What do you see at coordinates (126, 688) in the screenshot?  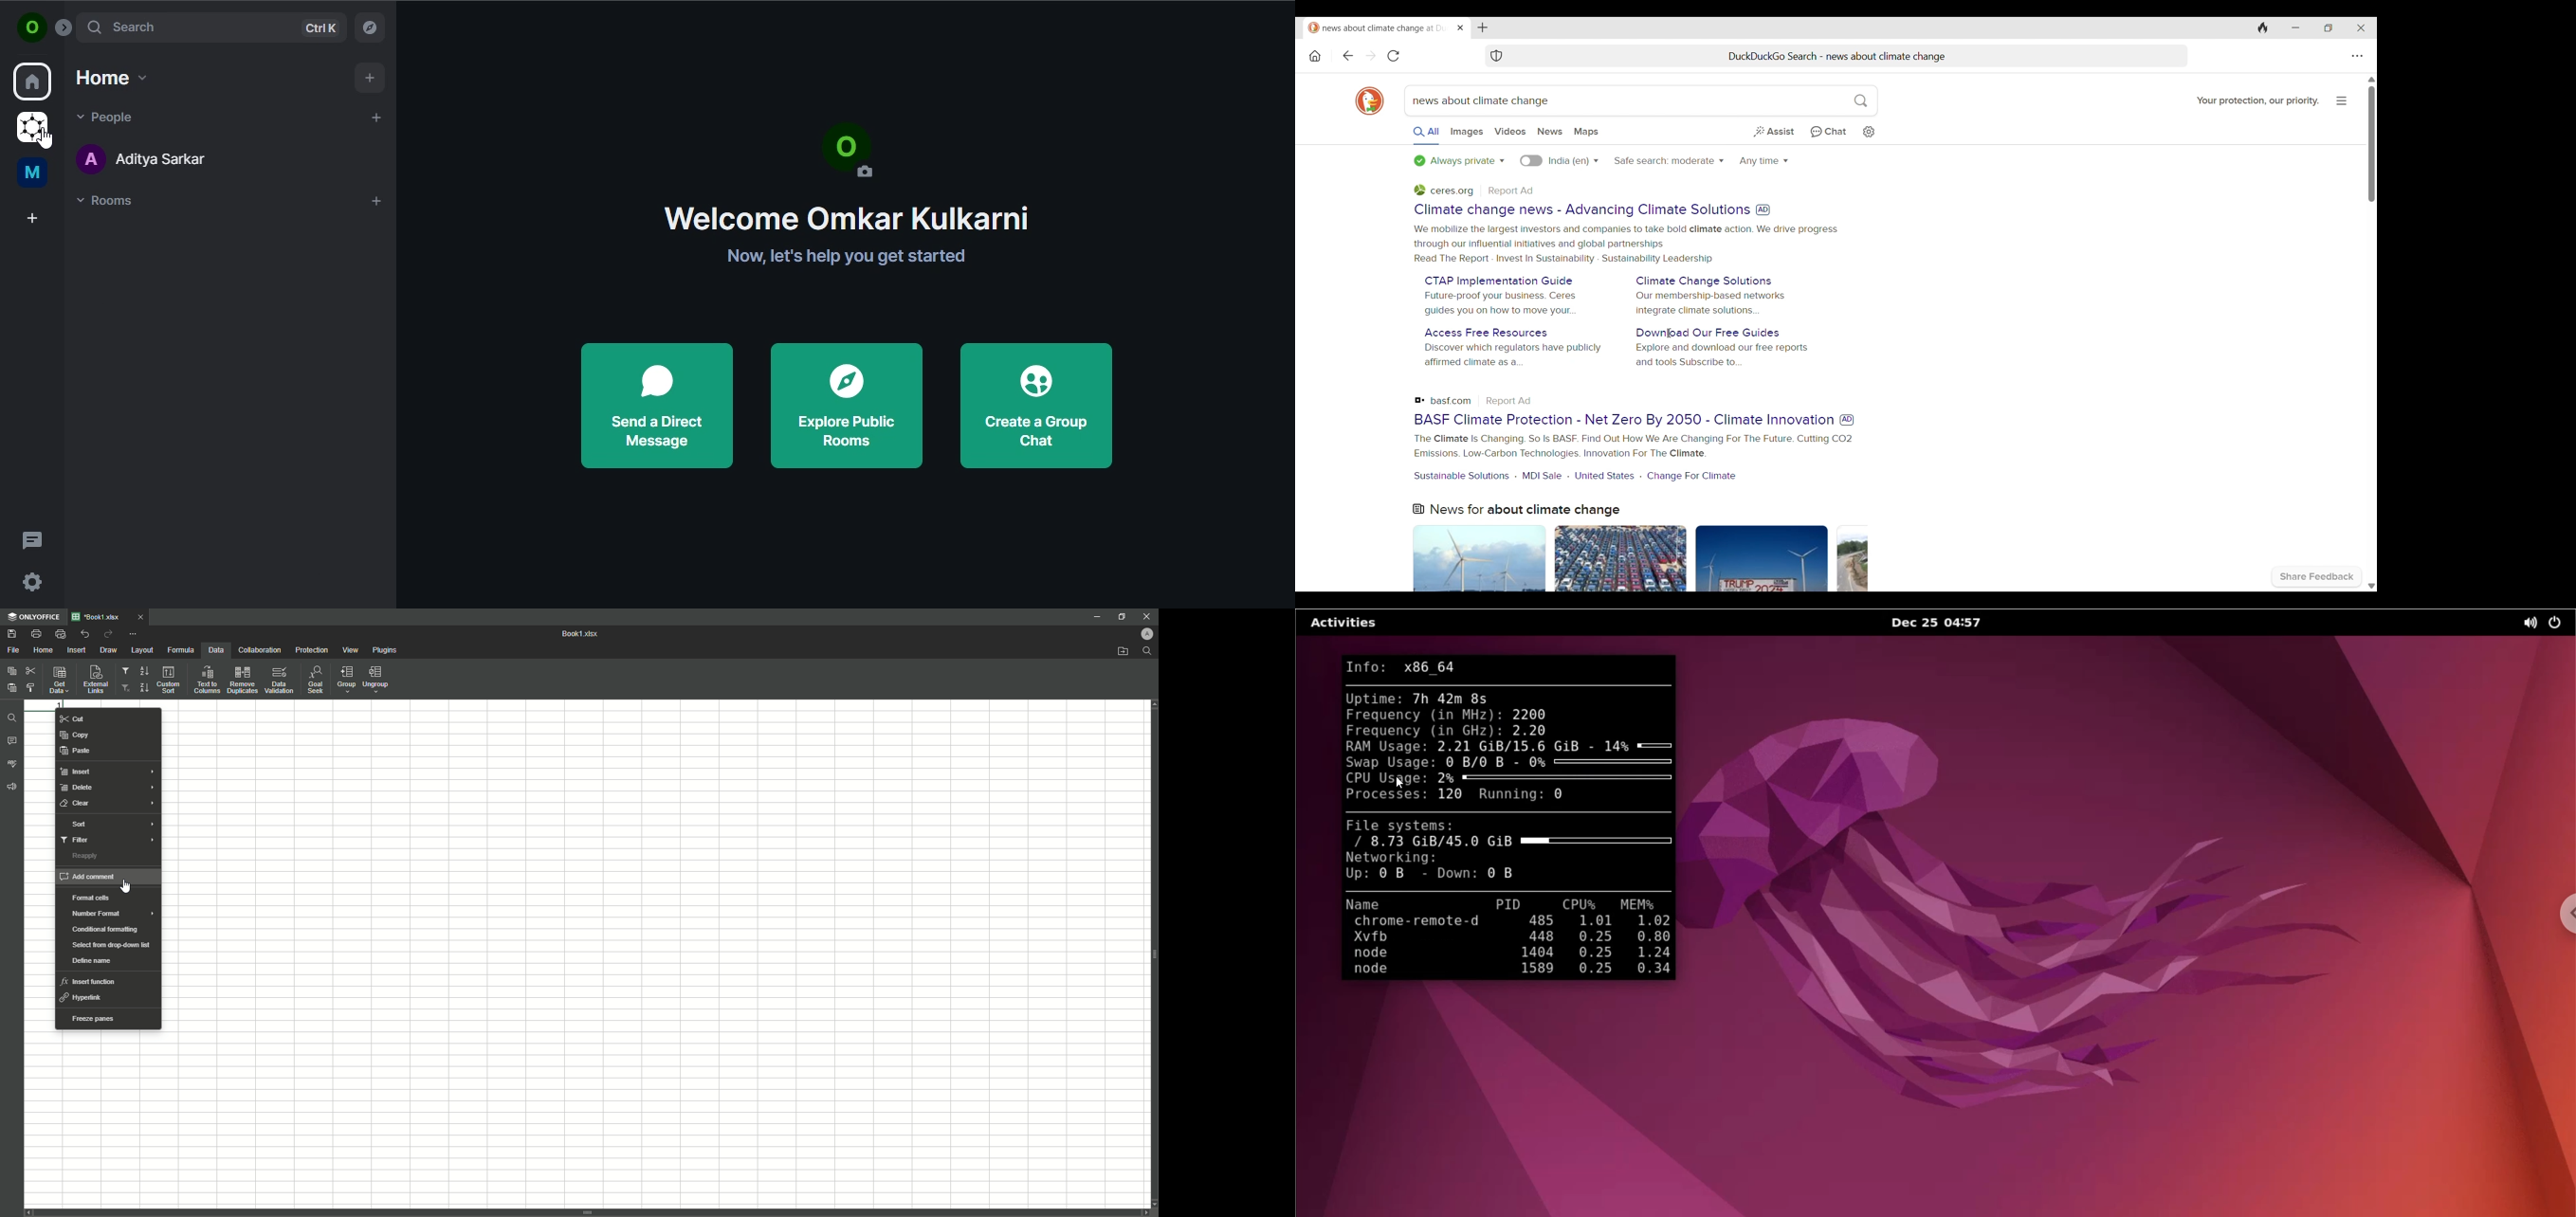 I see `Remove Filter` at bounding box center [126, 688].